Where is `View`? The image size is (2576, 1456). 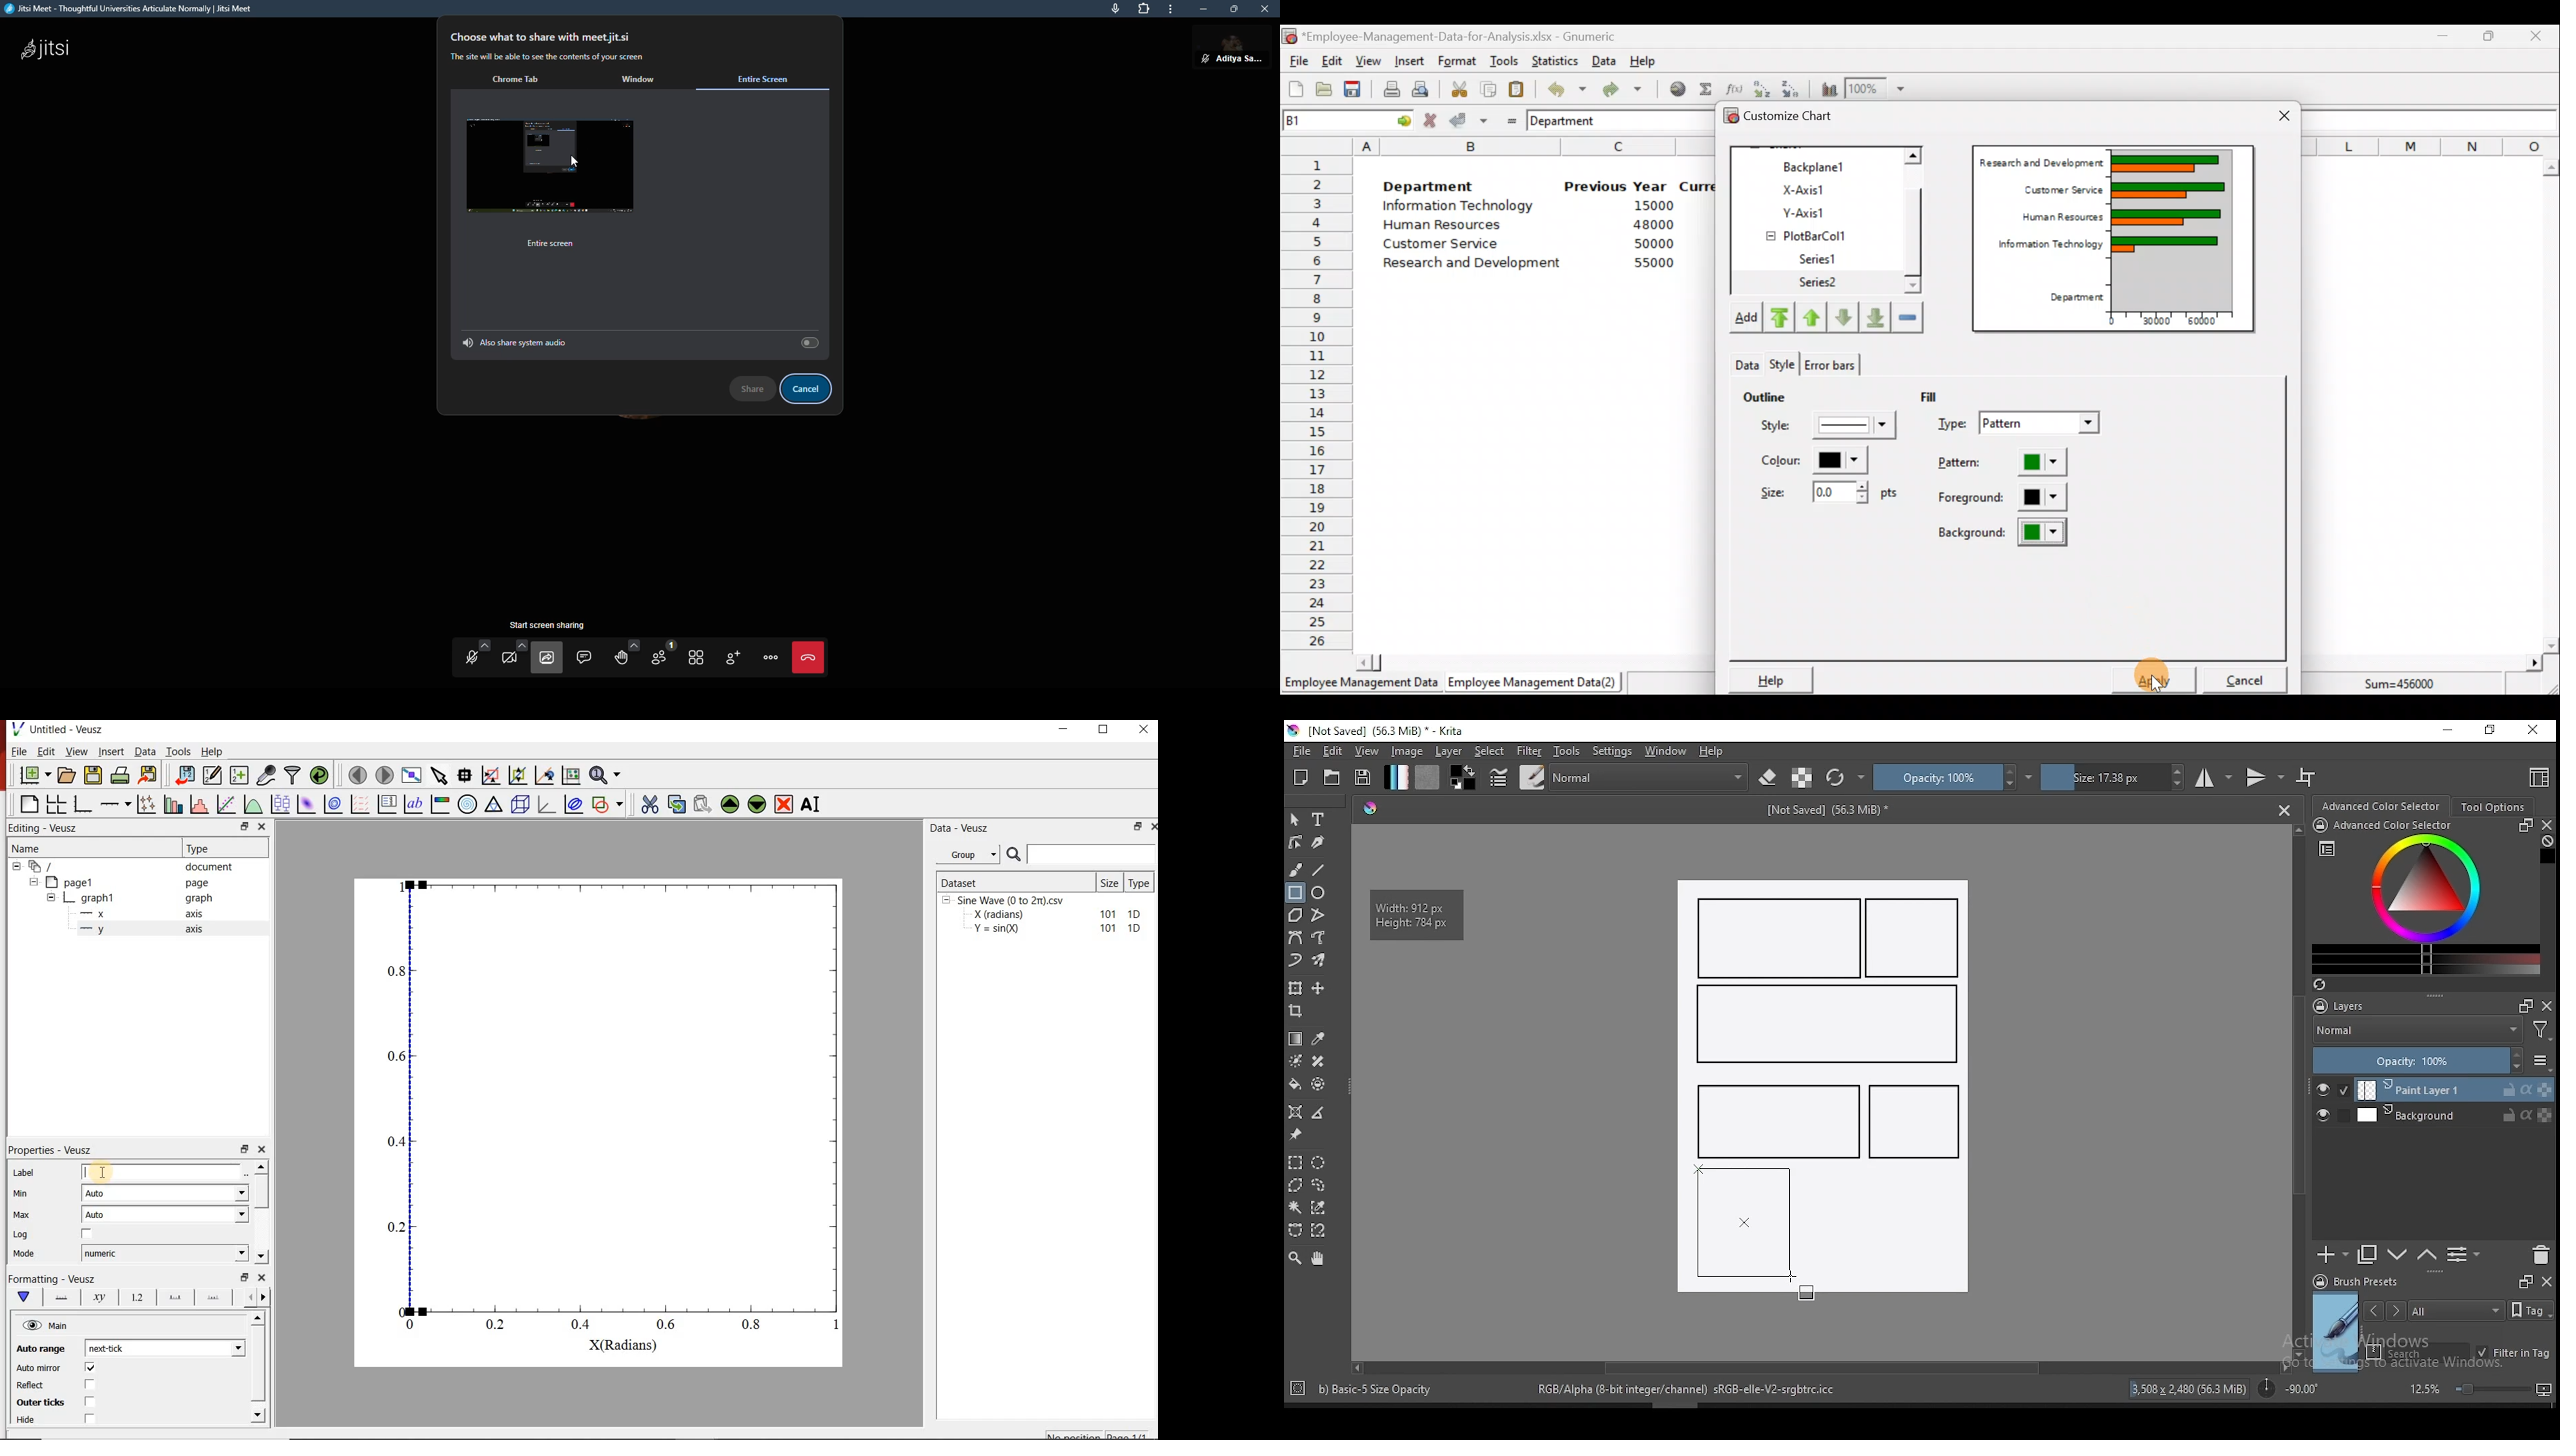 View is located at coordinates (77, 751).